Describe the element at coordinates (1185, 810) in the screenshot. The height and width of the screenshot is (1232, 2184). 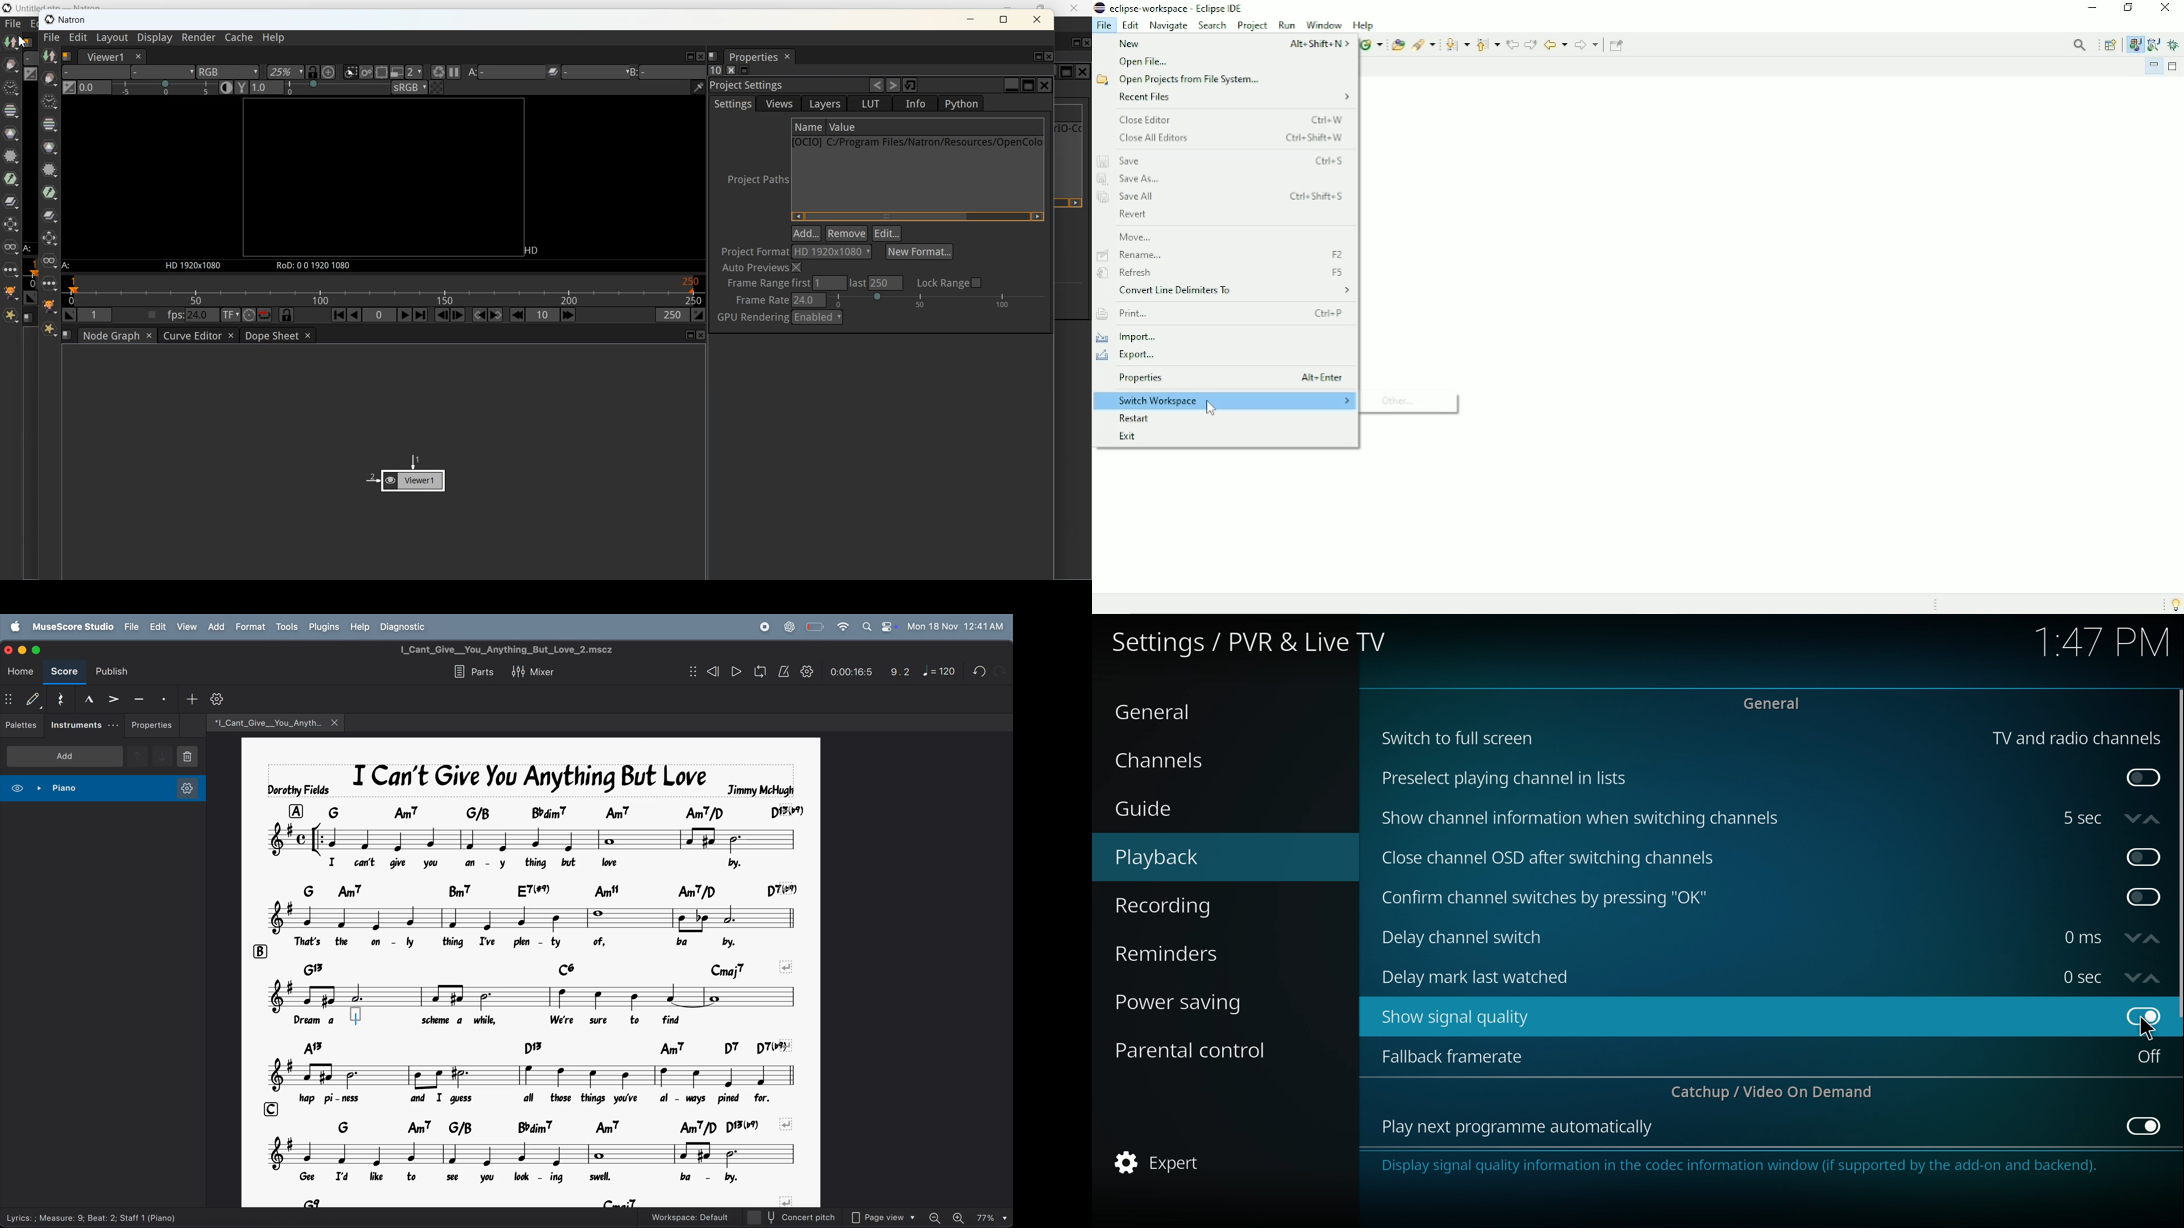
I see `guide` at that location.